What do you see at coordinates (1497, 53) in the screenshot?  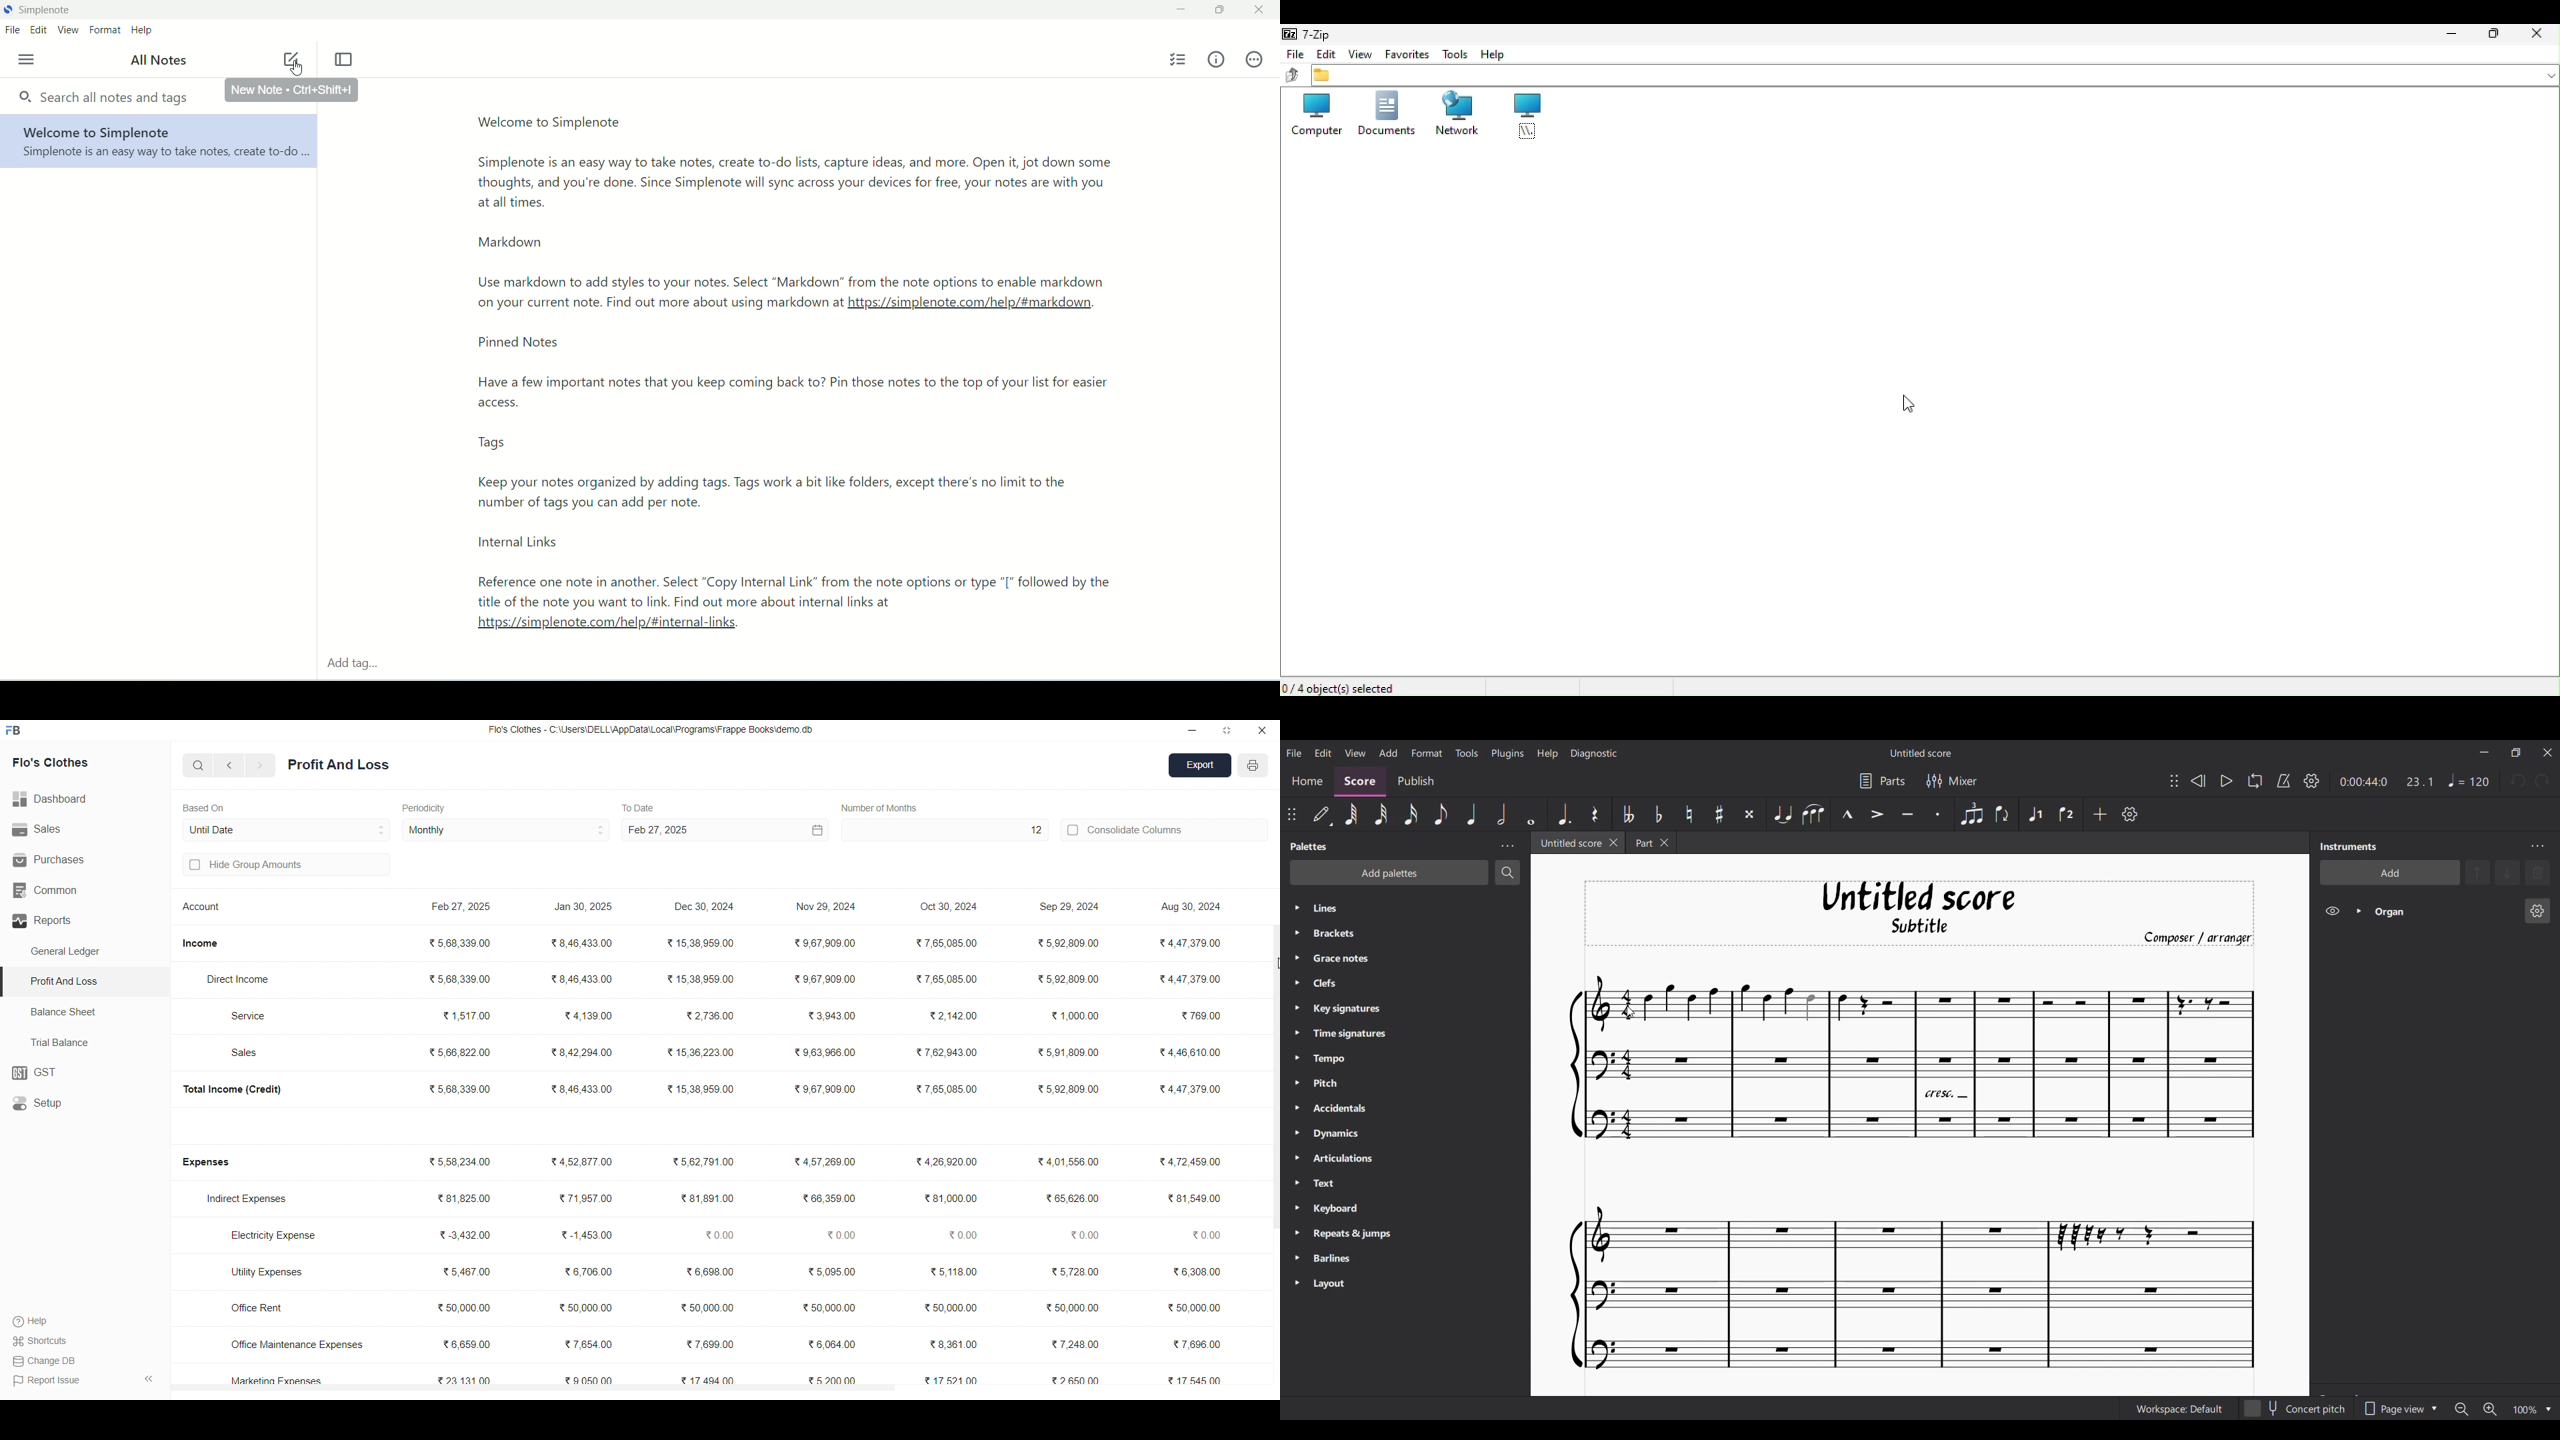 I see `Help` at bounding box center [1497, 53].